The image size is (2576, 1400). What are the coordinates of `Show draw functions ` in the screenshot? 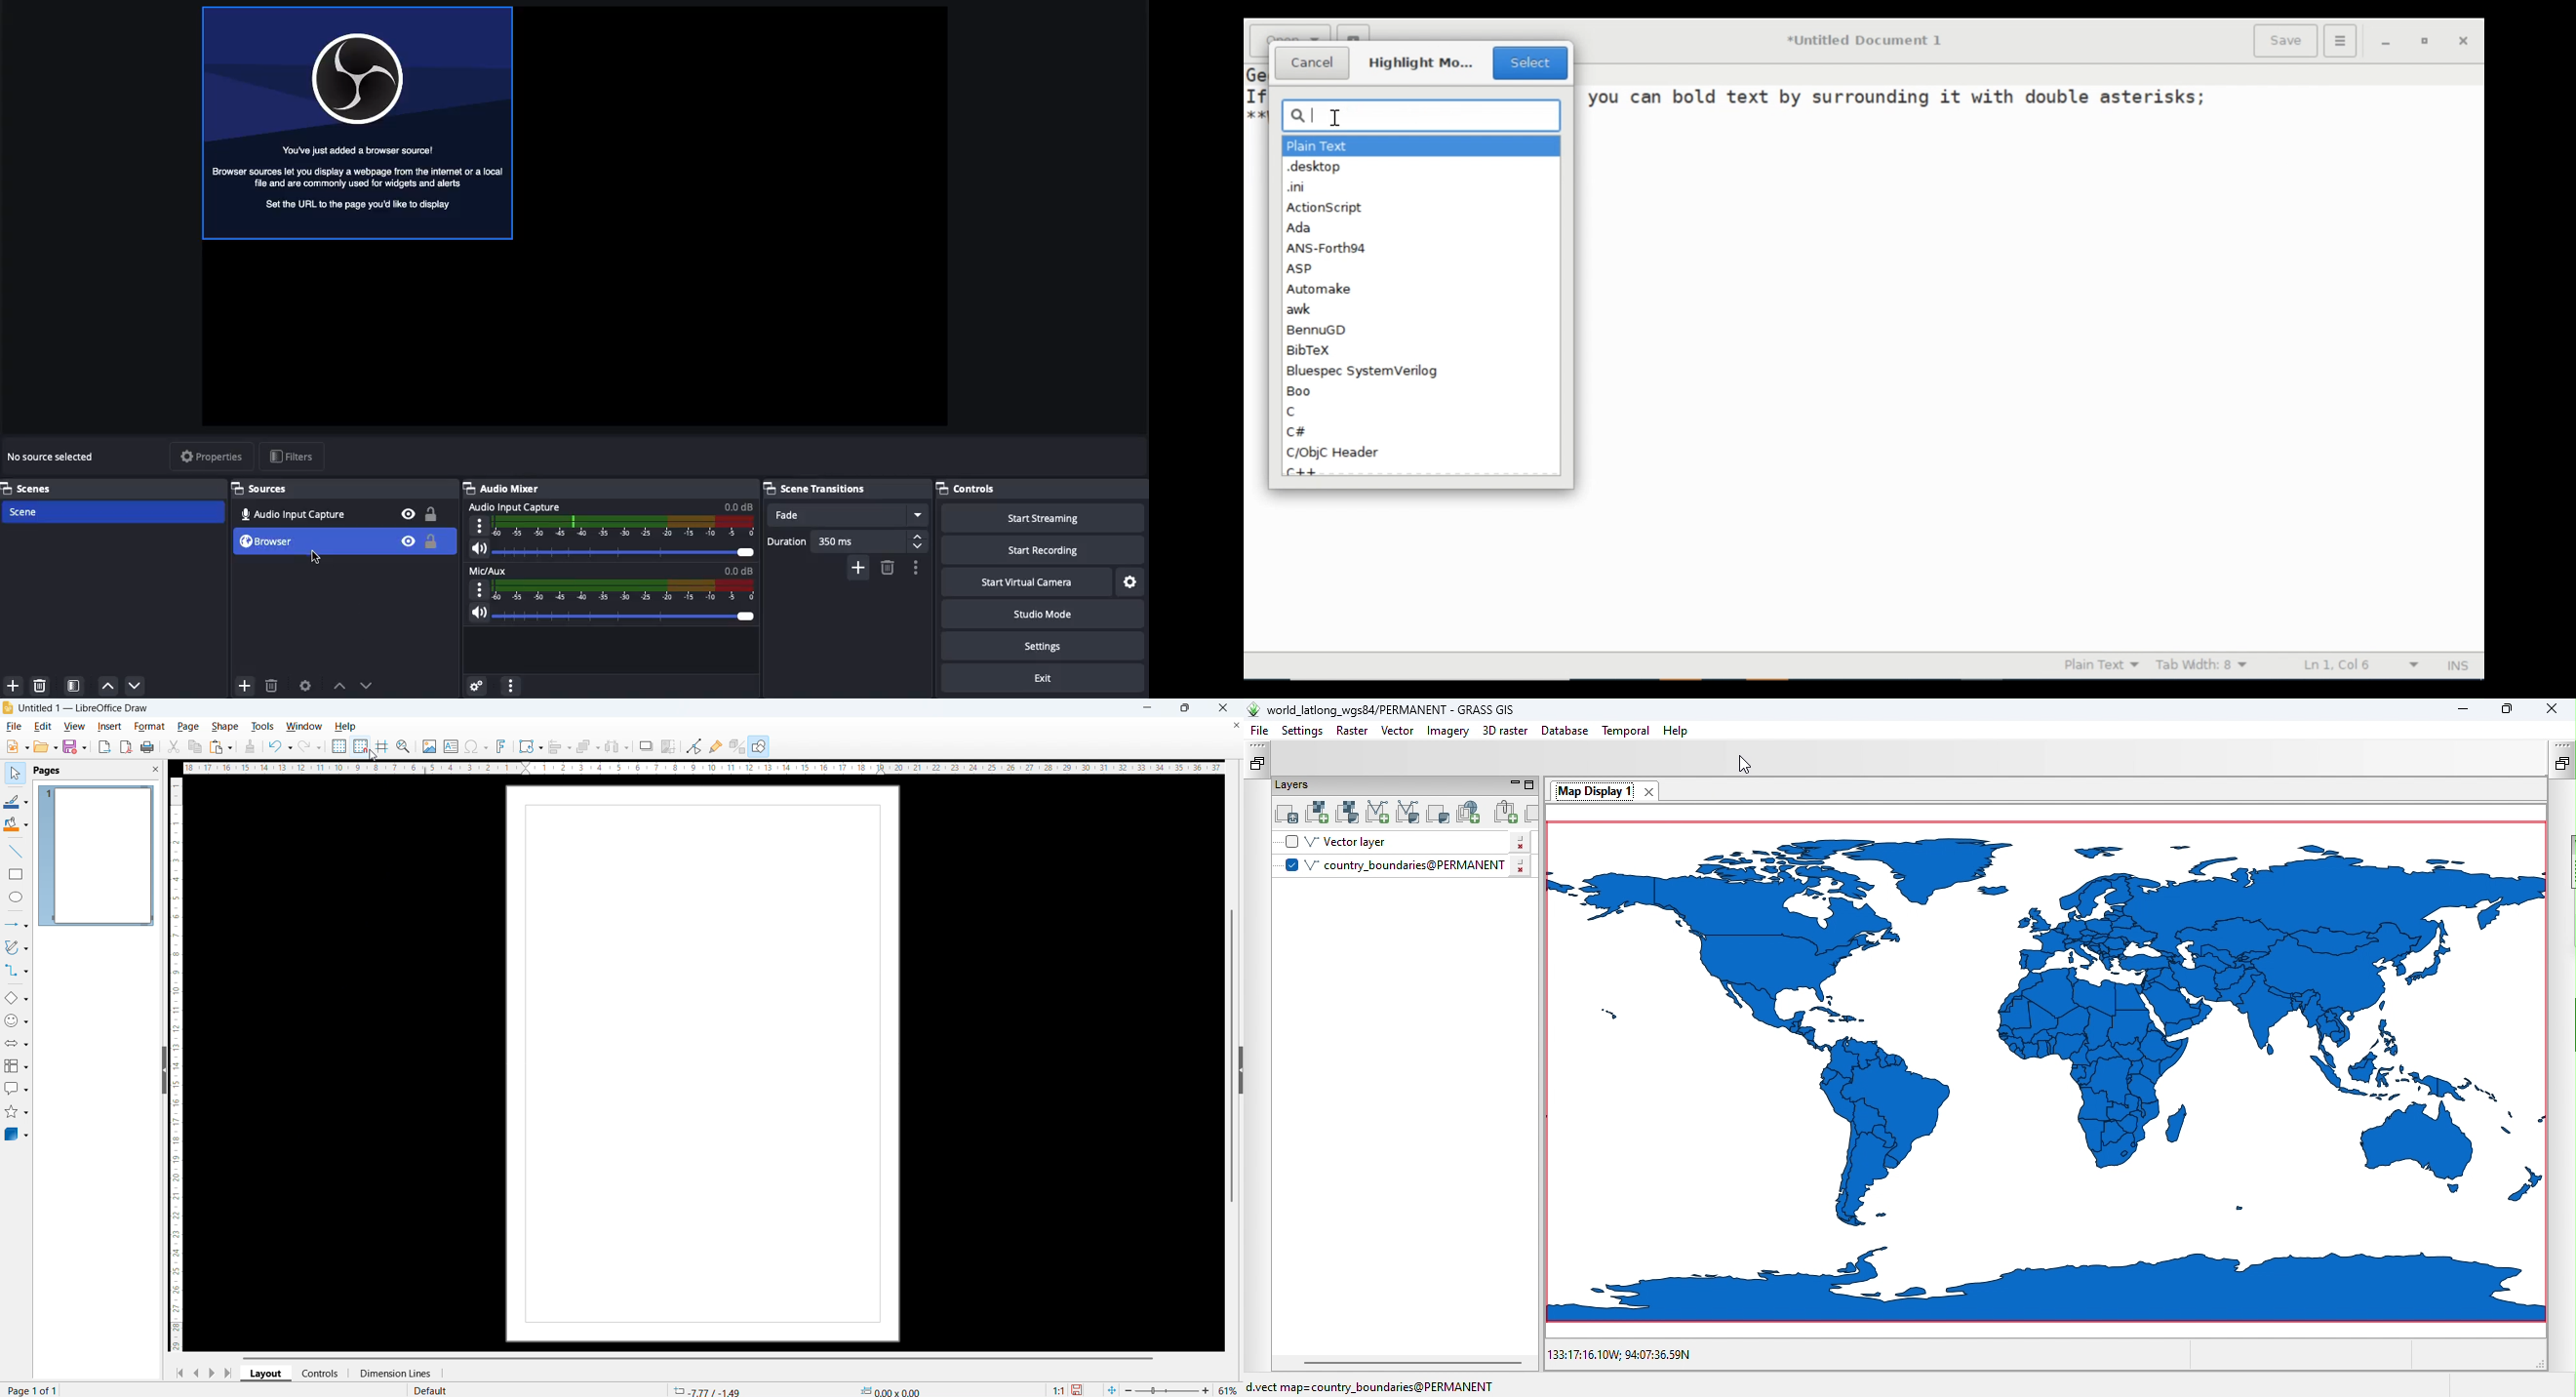 It's located at (759, 746).